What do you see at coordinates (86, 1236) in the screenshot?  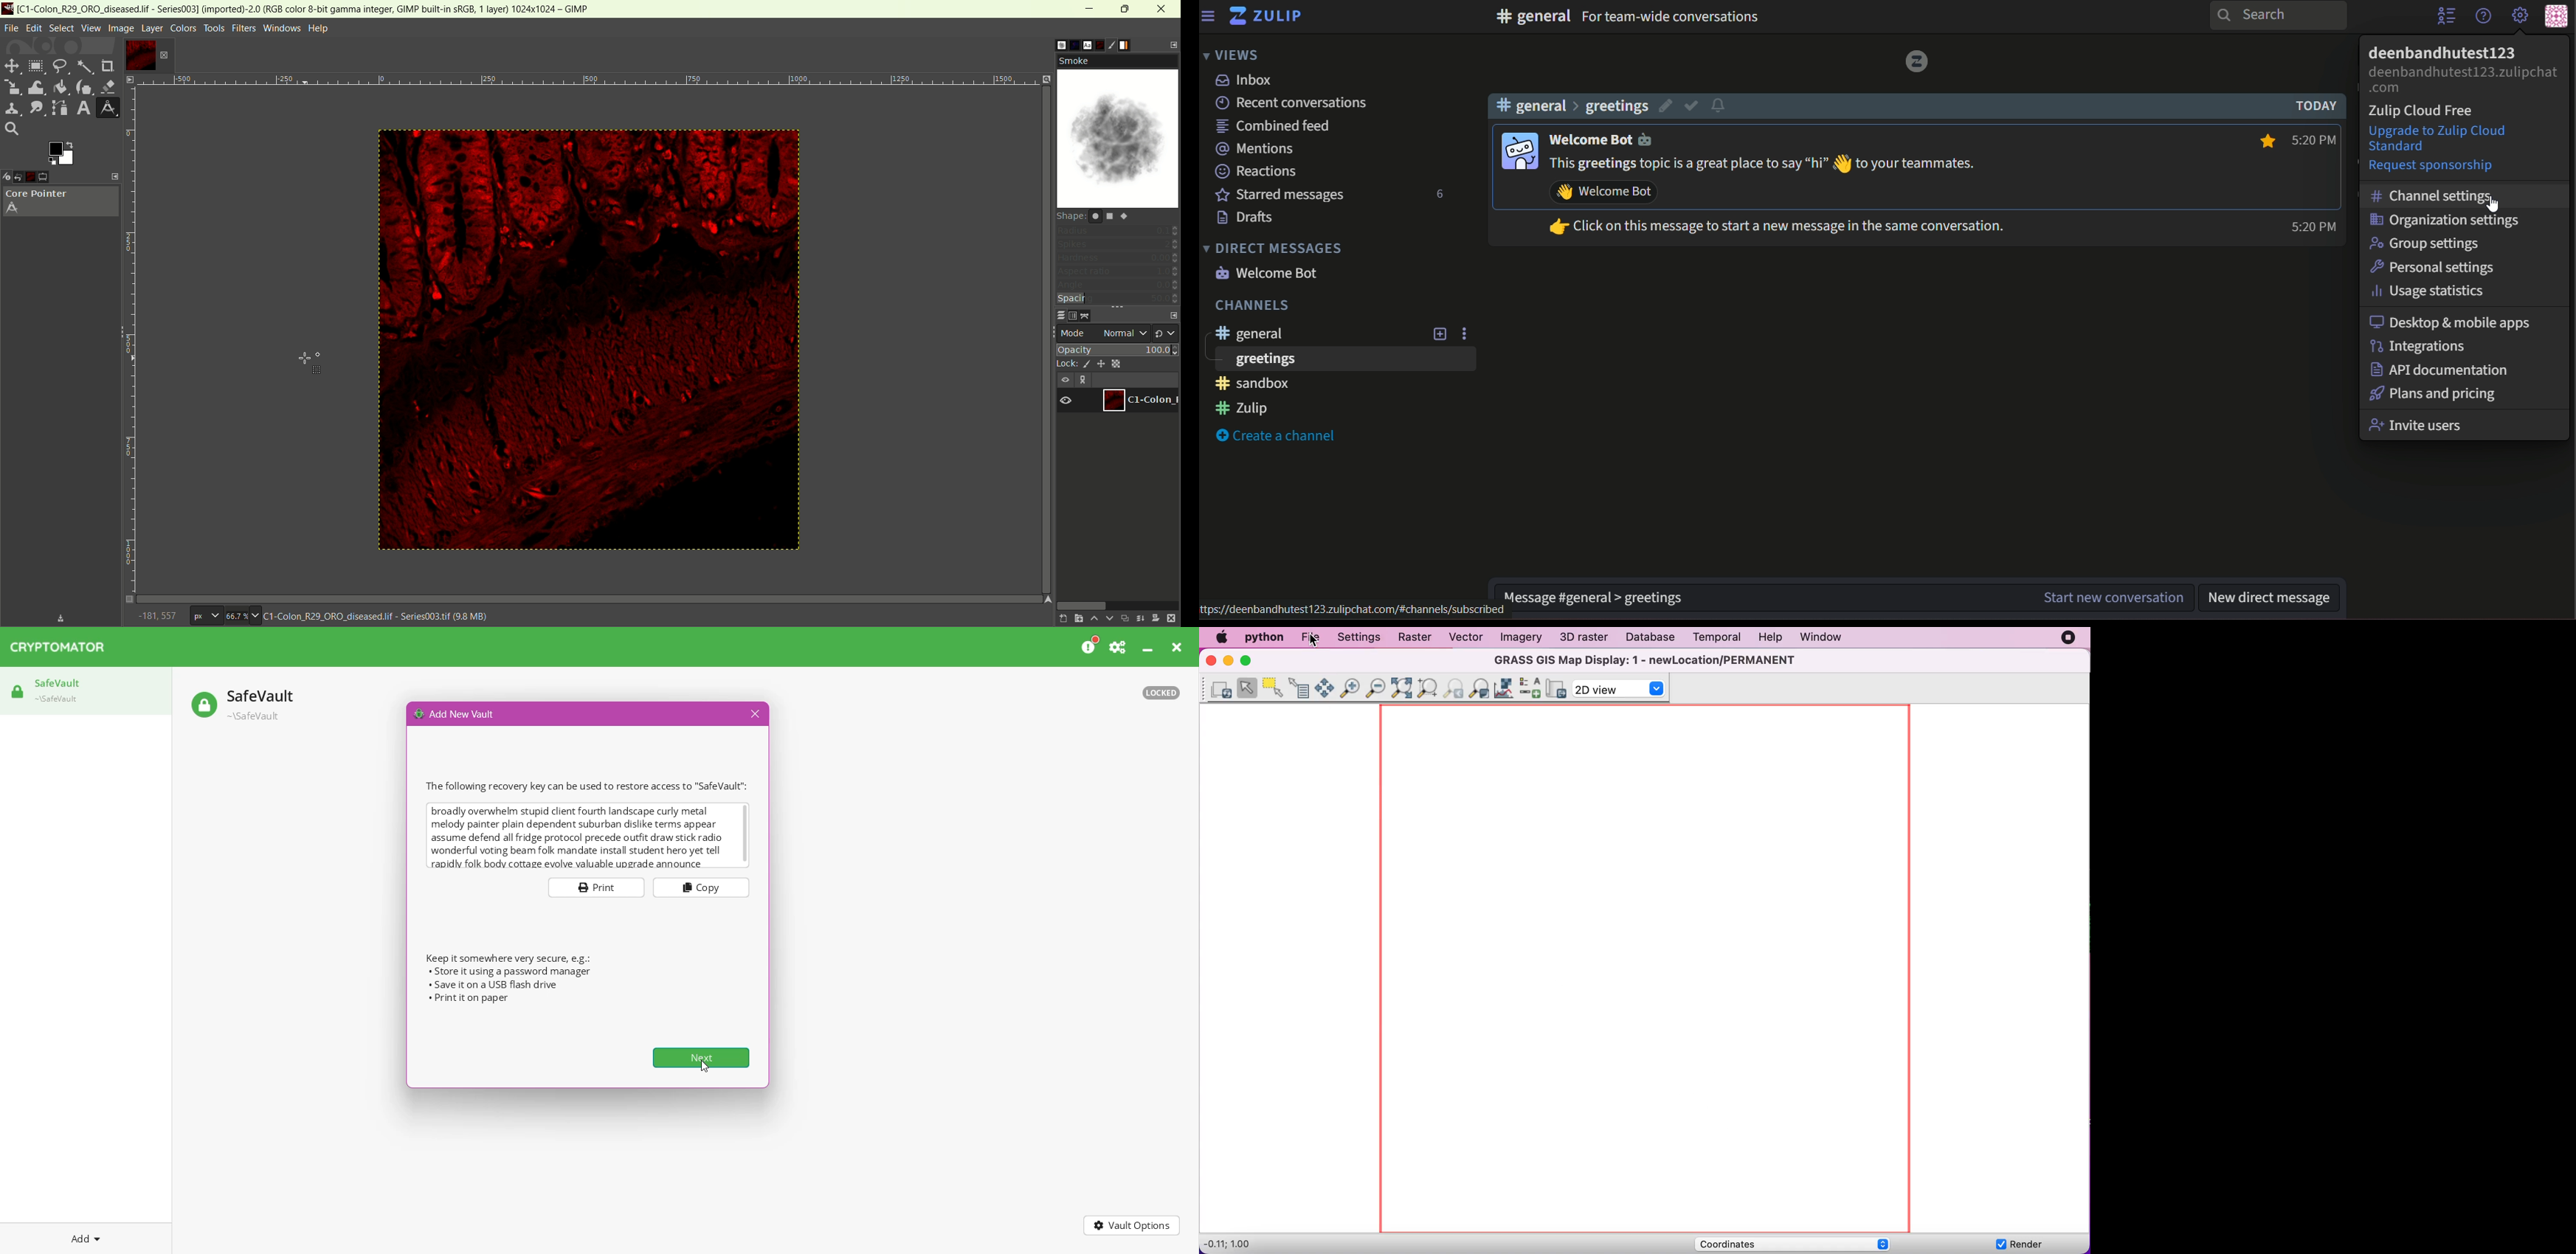 I see `Add` at bounding box center [86, 1236].